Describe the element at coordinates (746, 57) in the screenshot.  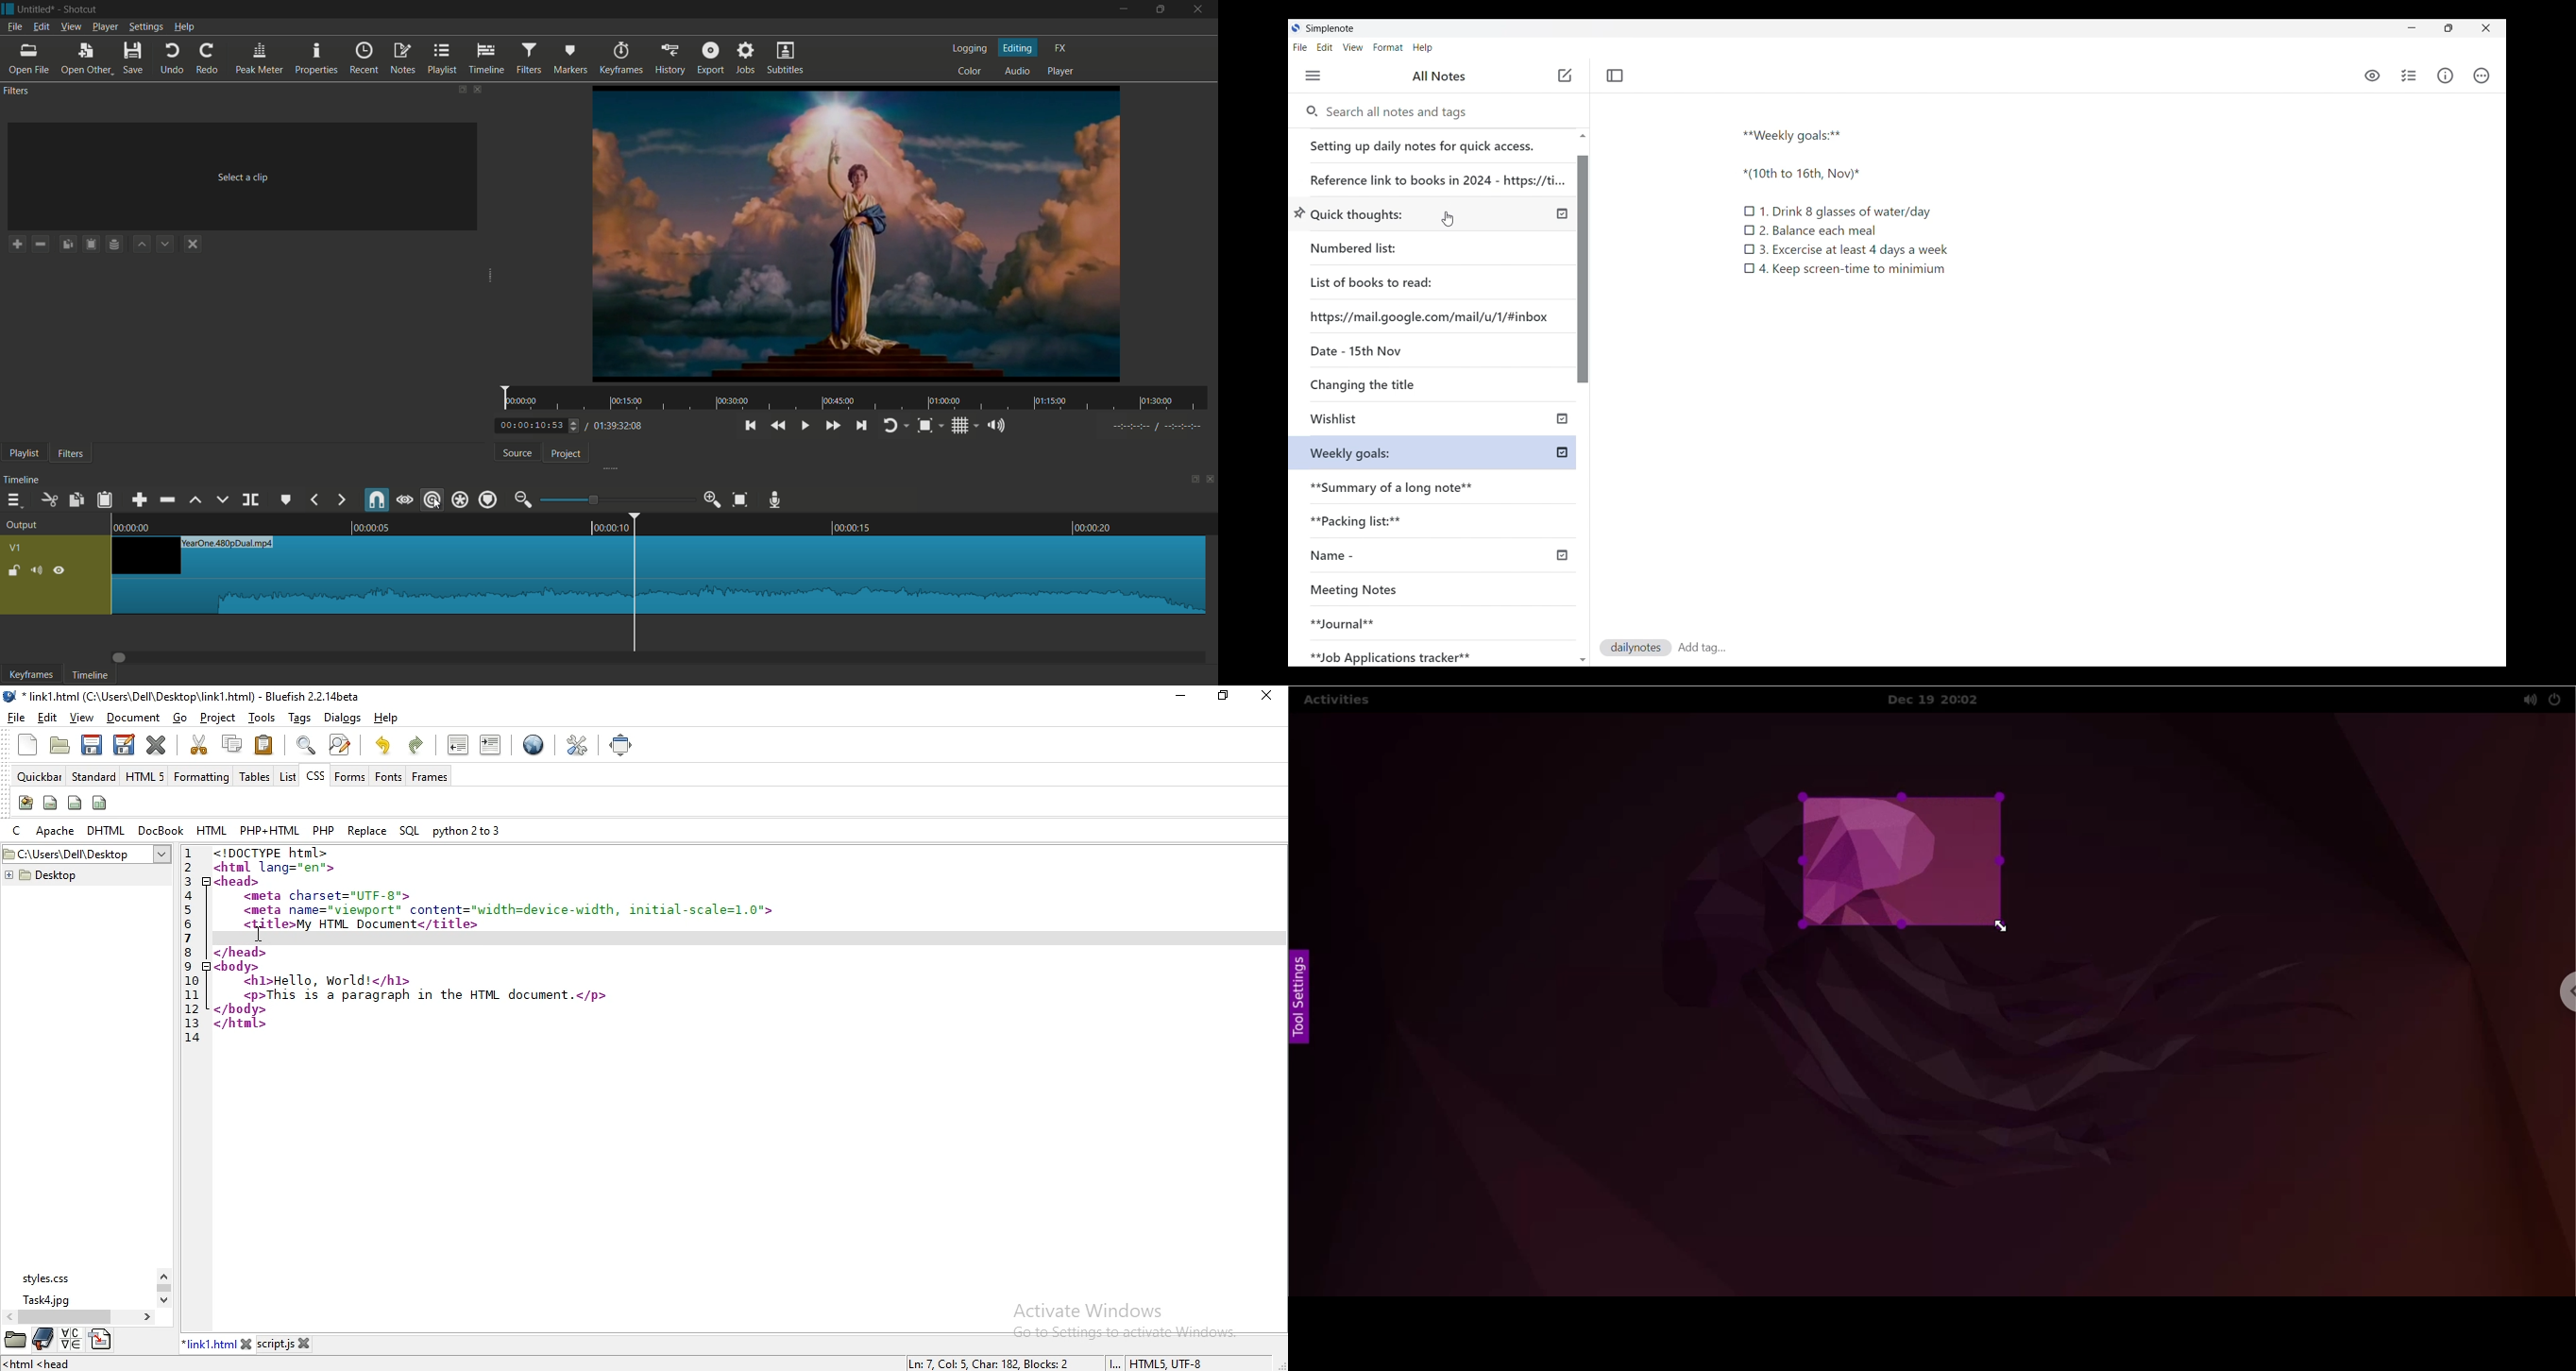
I see `jobs` at that location.